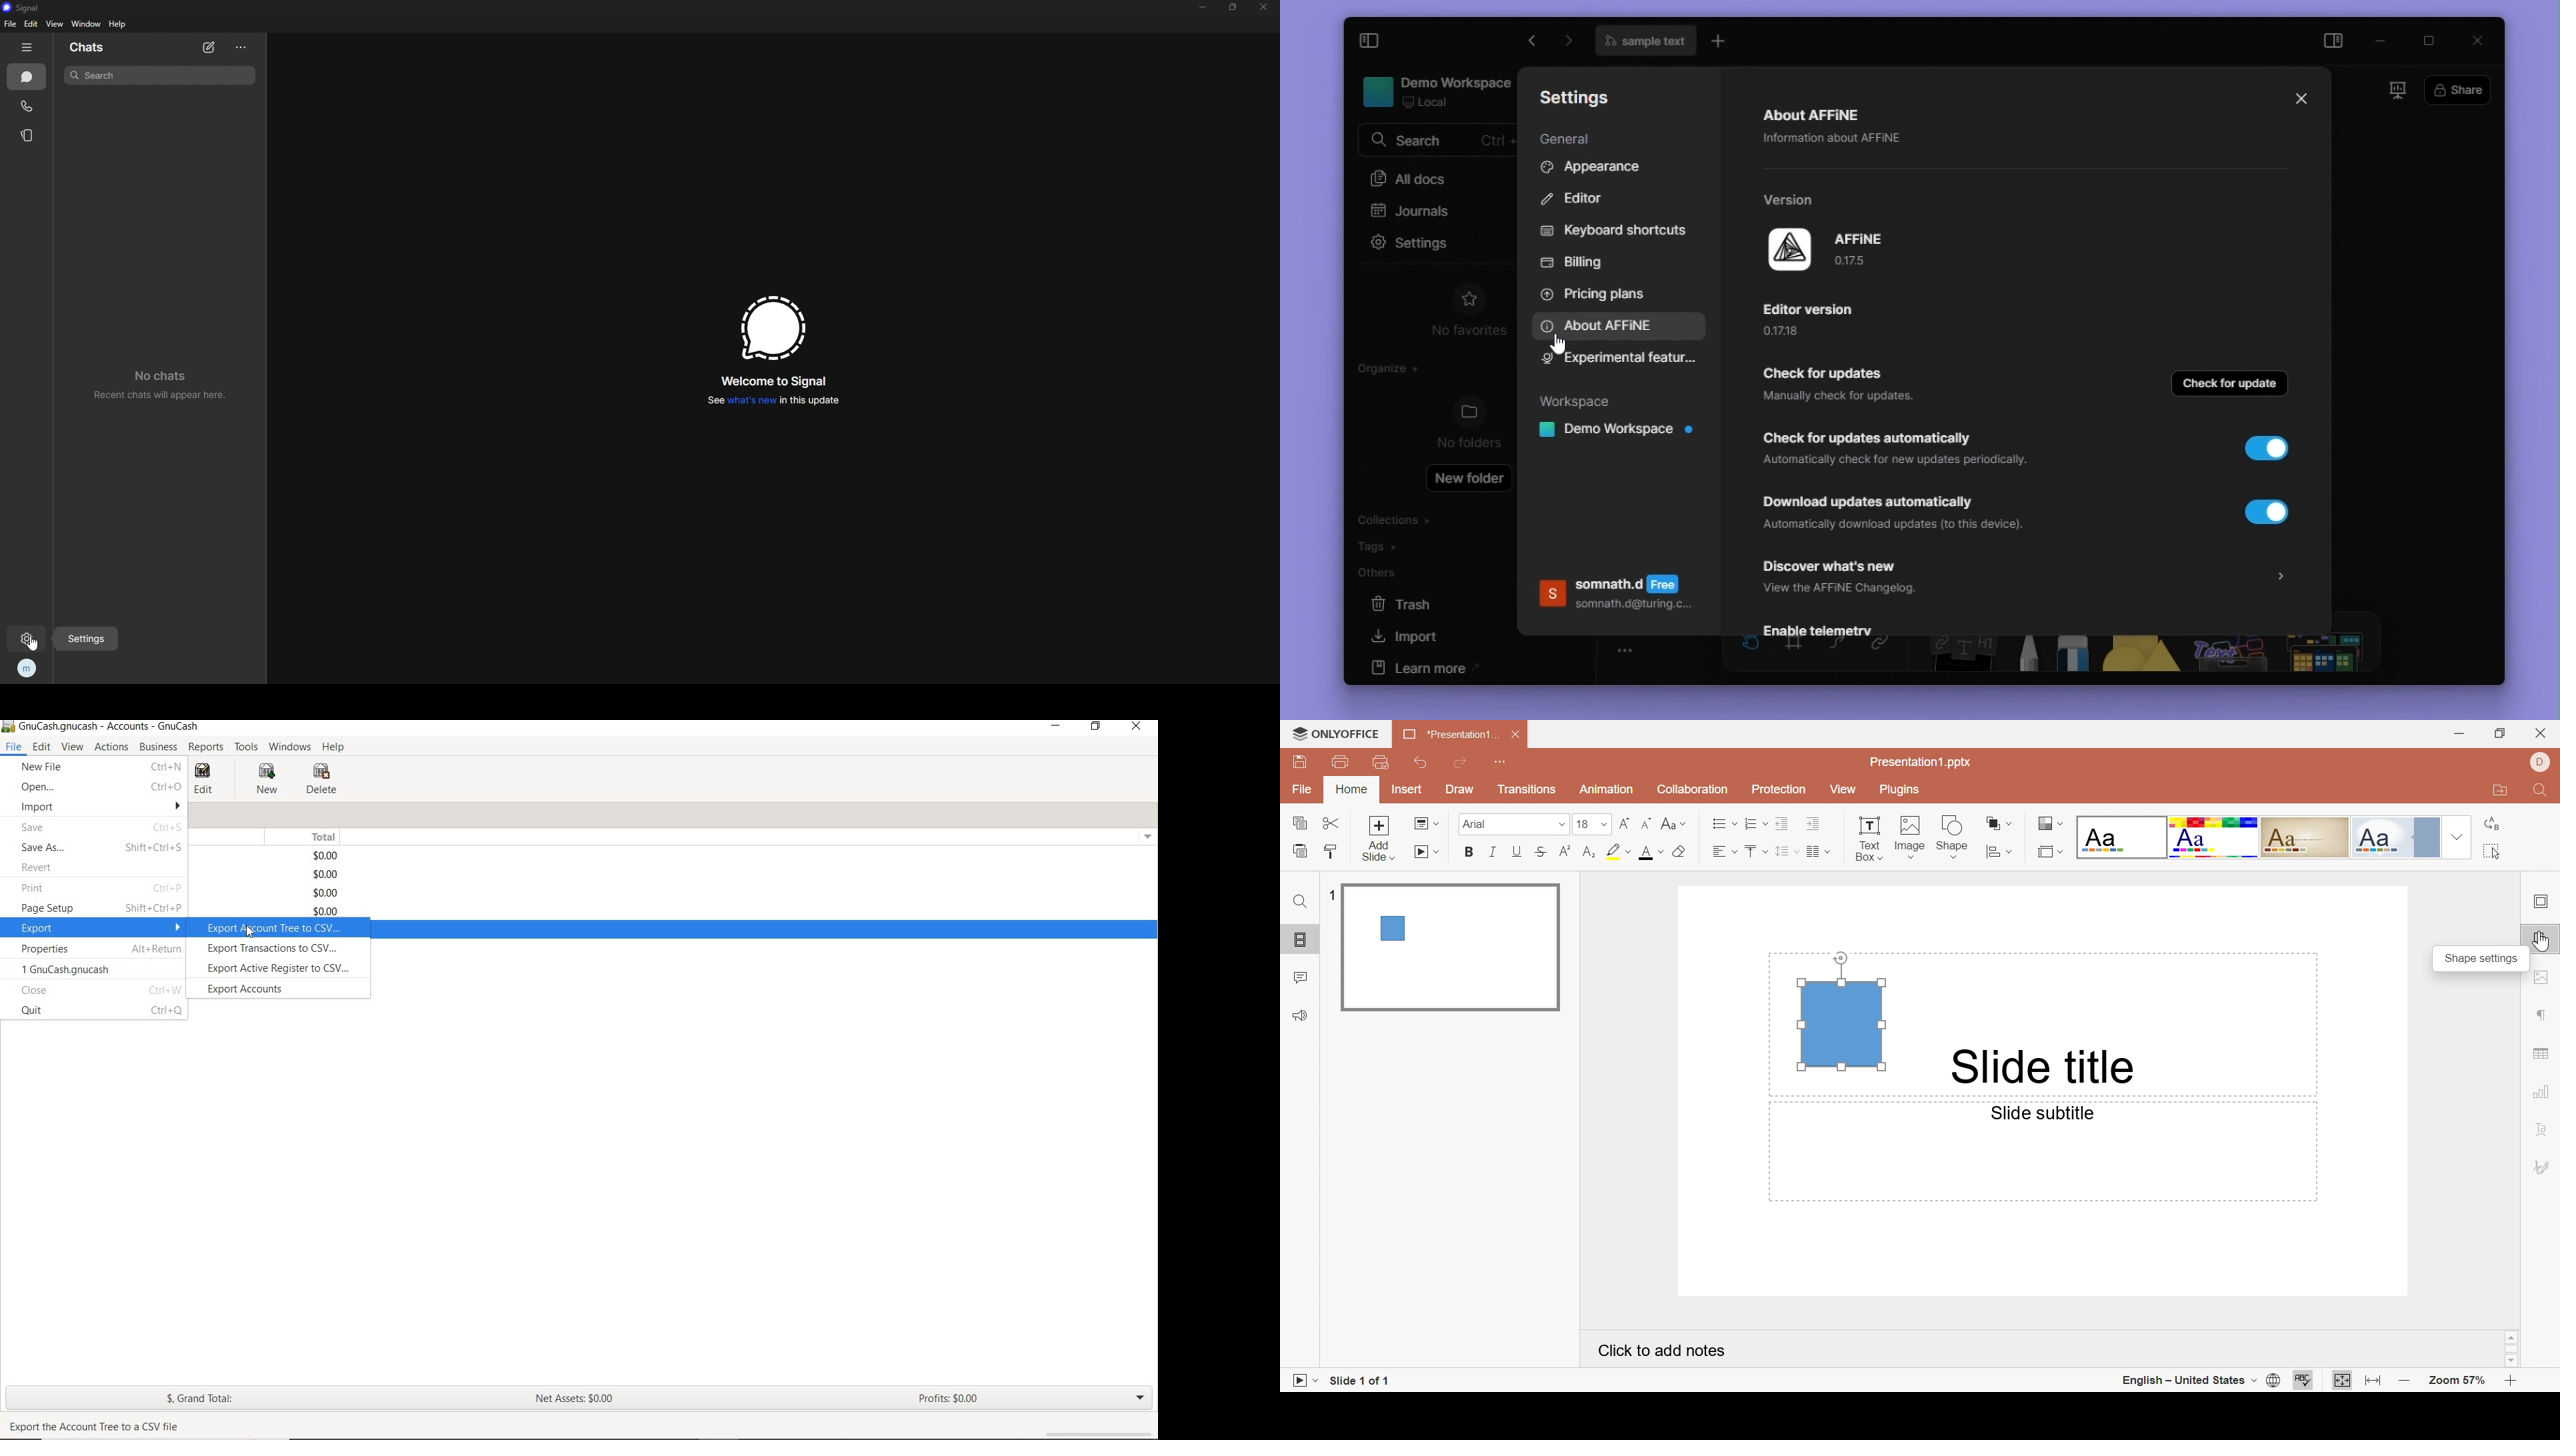 This screenshot has width=2576, height=1456. Describe the element at coordinates (1646, 824) in the screenshot. I see `Decrement font size` at that location.